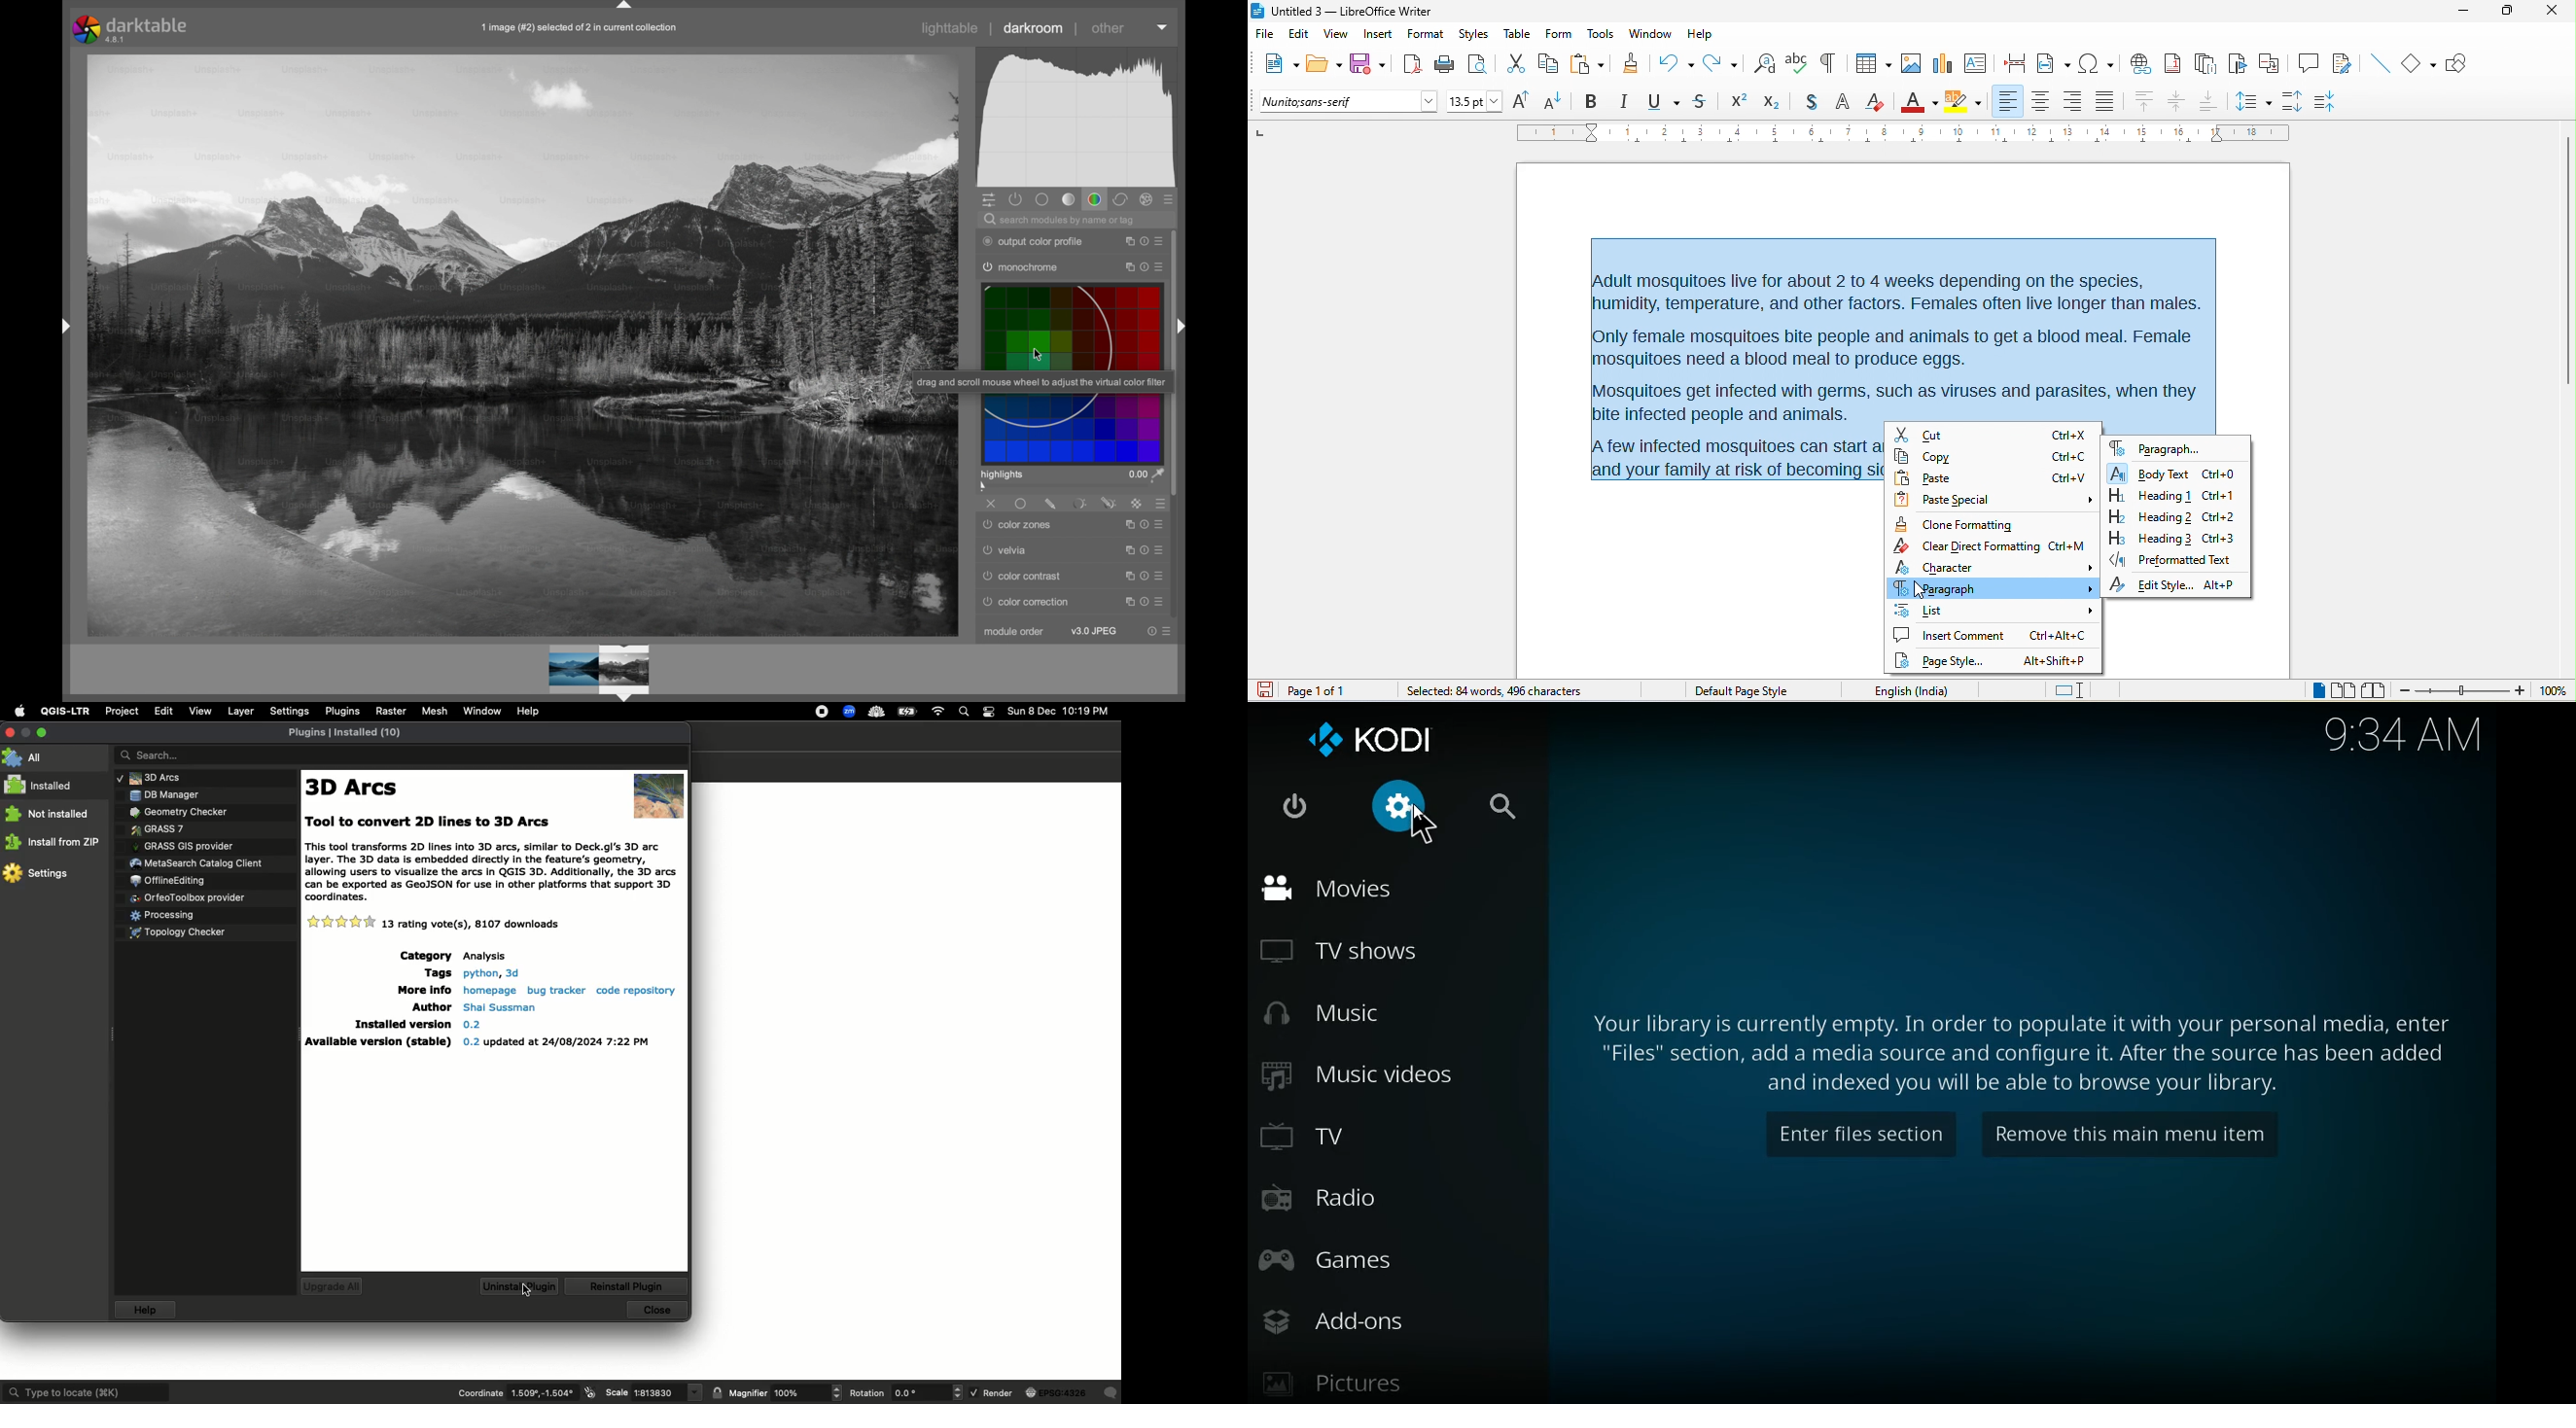 This screenshot has height=1428, width=2576. Describe the element at coordinates (121, 711) in the screenshot. I see `Project` at that location.